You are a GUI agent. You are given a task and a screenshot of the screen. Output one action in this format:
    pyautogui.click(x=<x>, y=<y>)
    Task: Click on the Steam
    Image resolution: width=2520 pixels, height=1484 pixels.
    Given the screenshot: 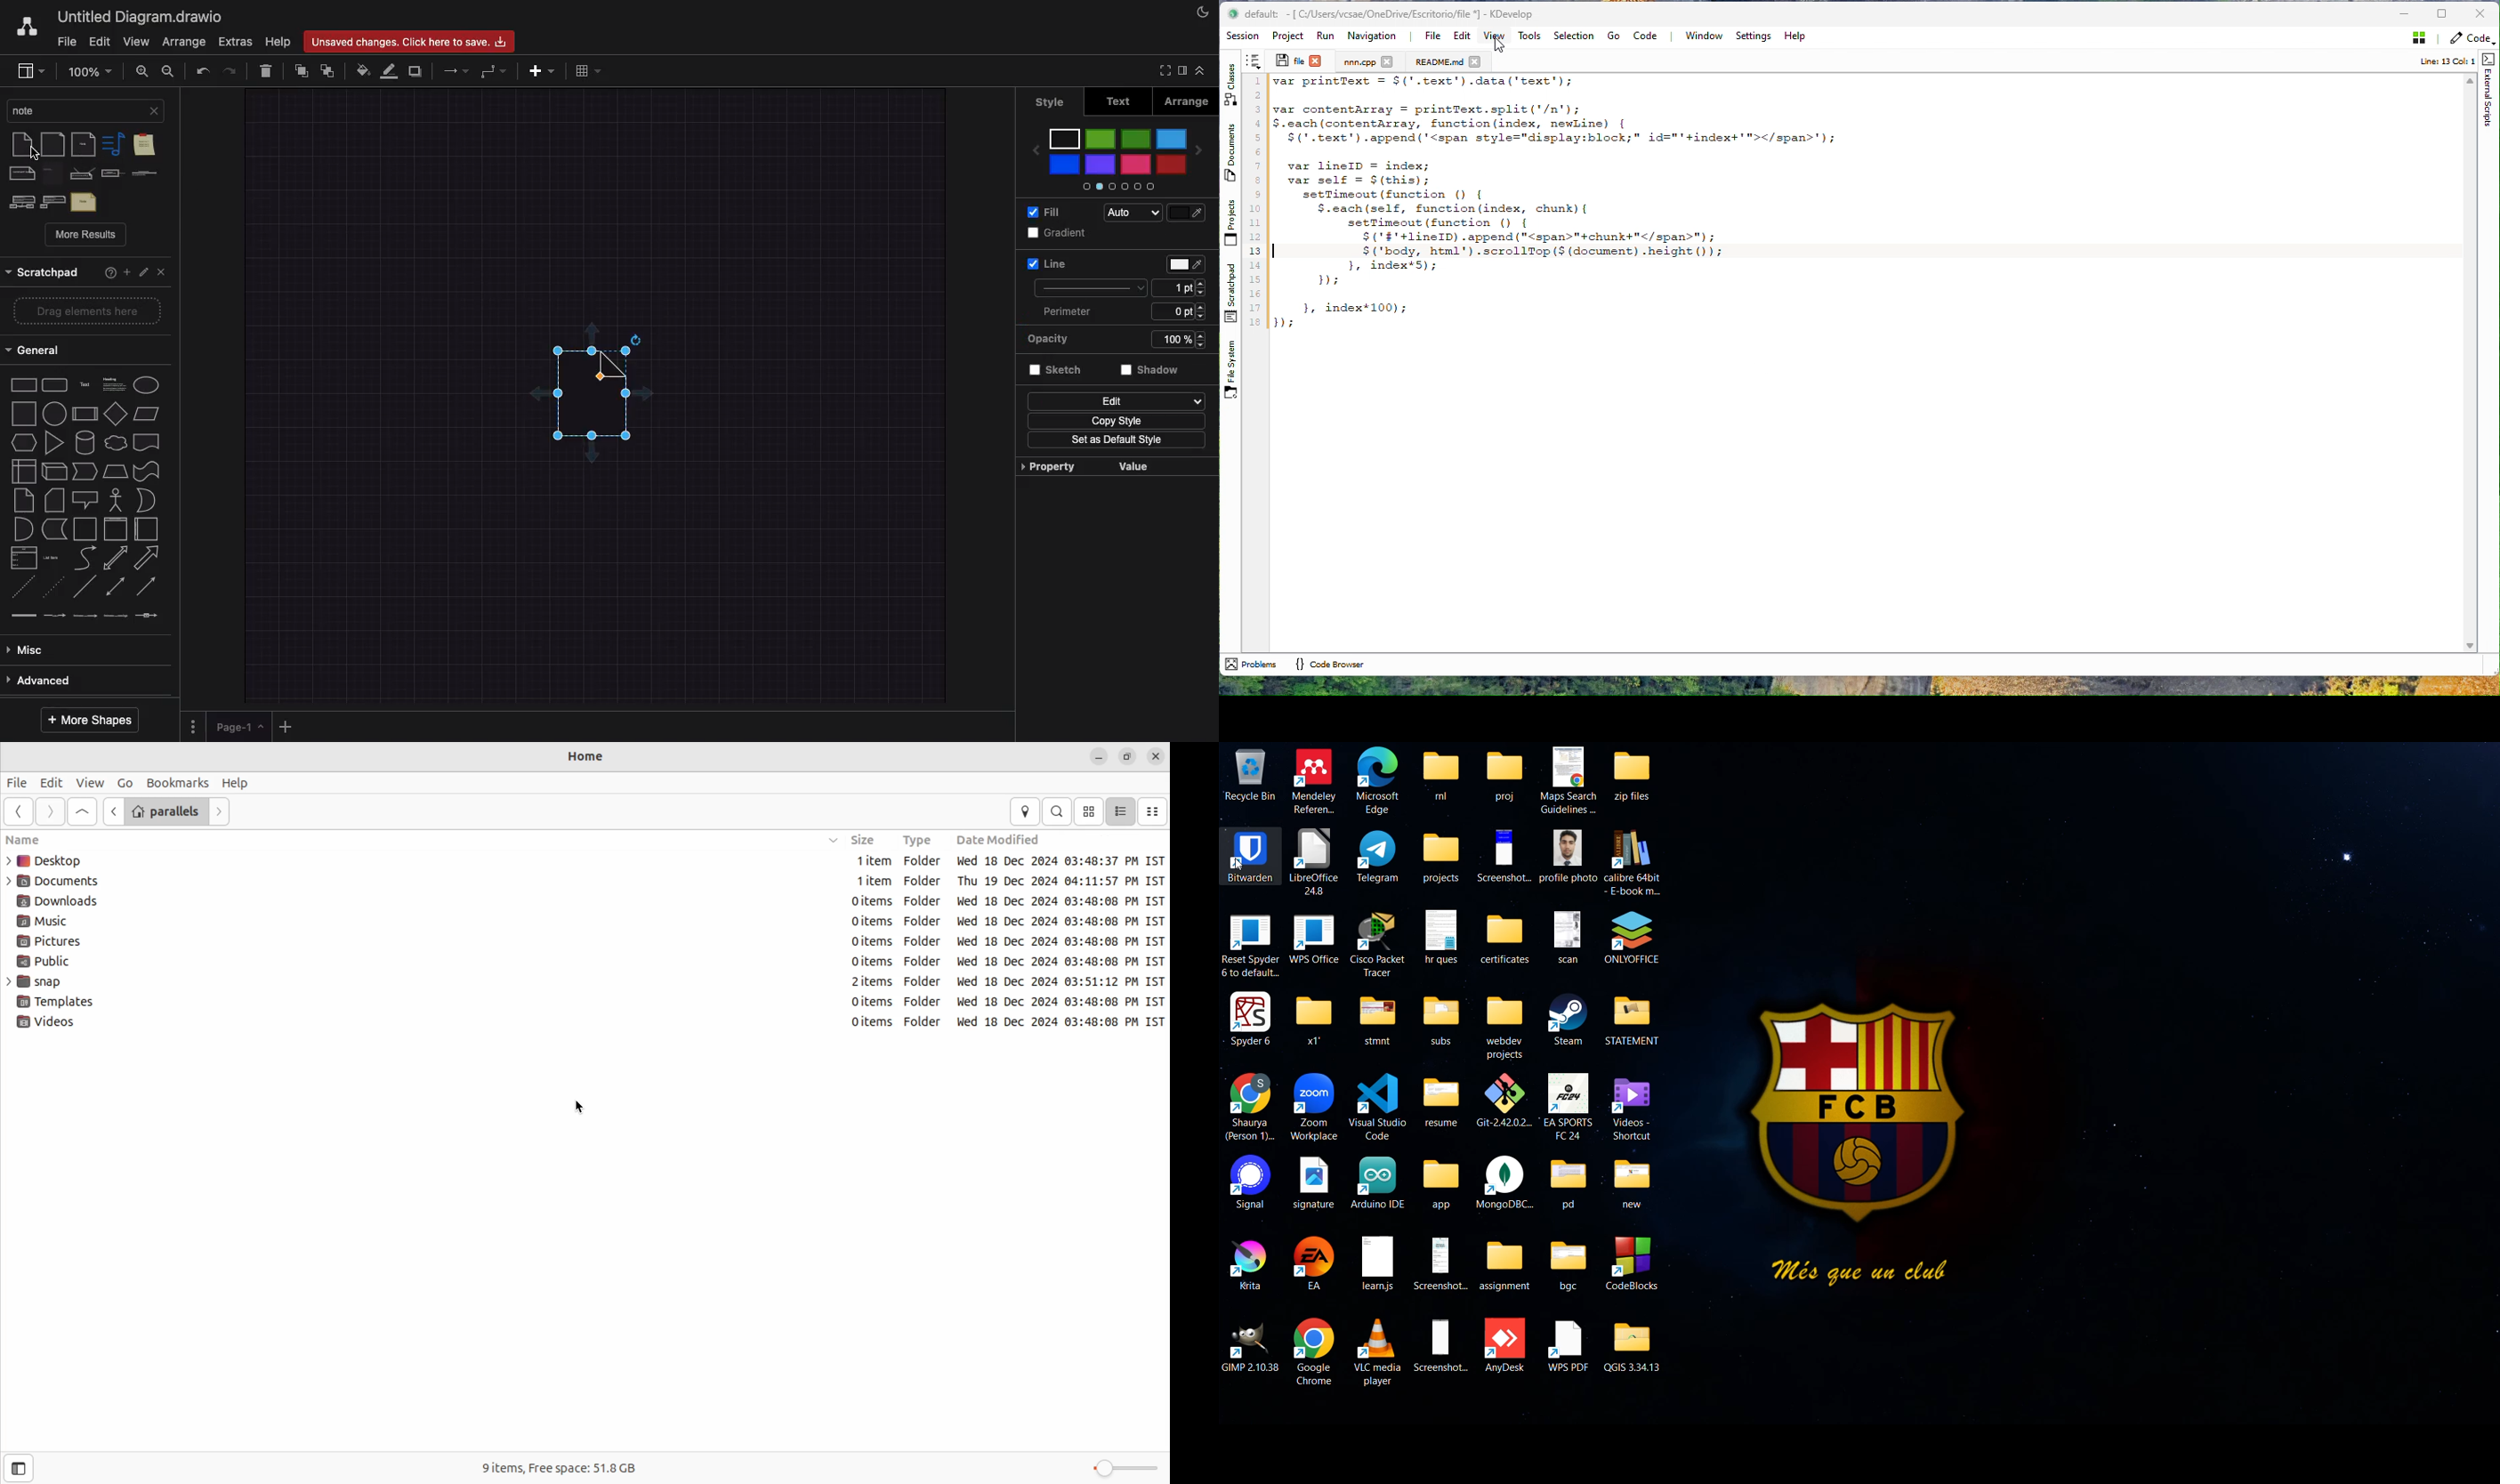 What is the action you would take?
    pyautogui.click(x=1566, y=1020)
    